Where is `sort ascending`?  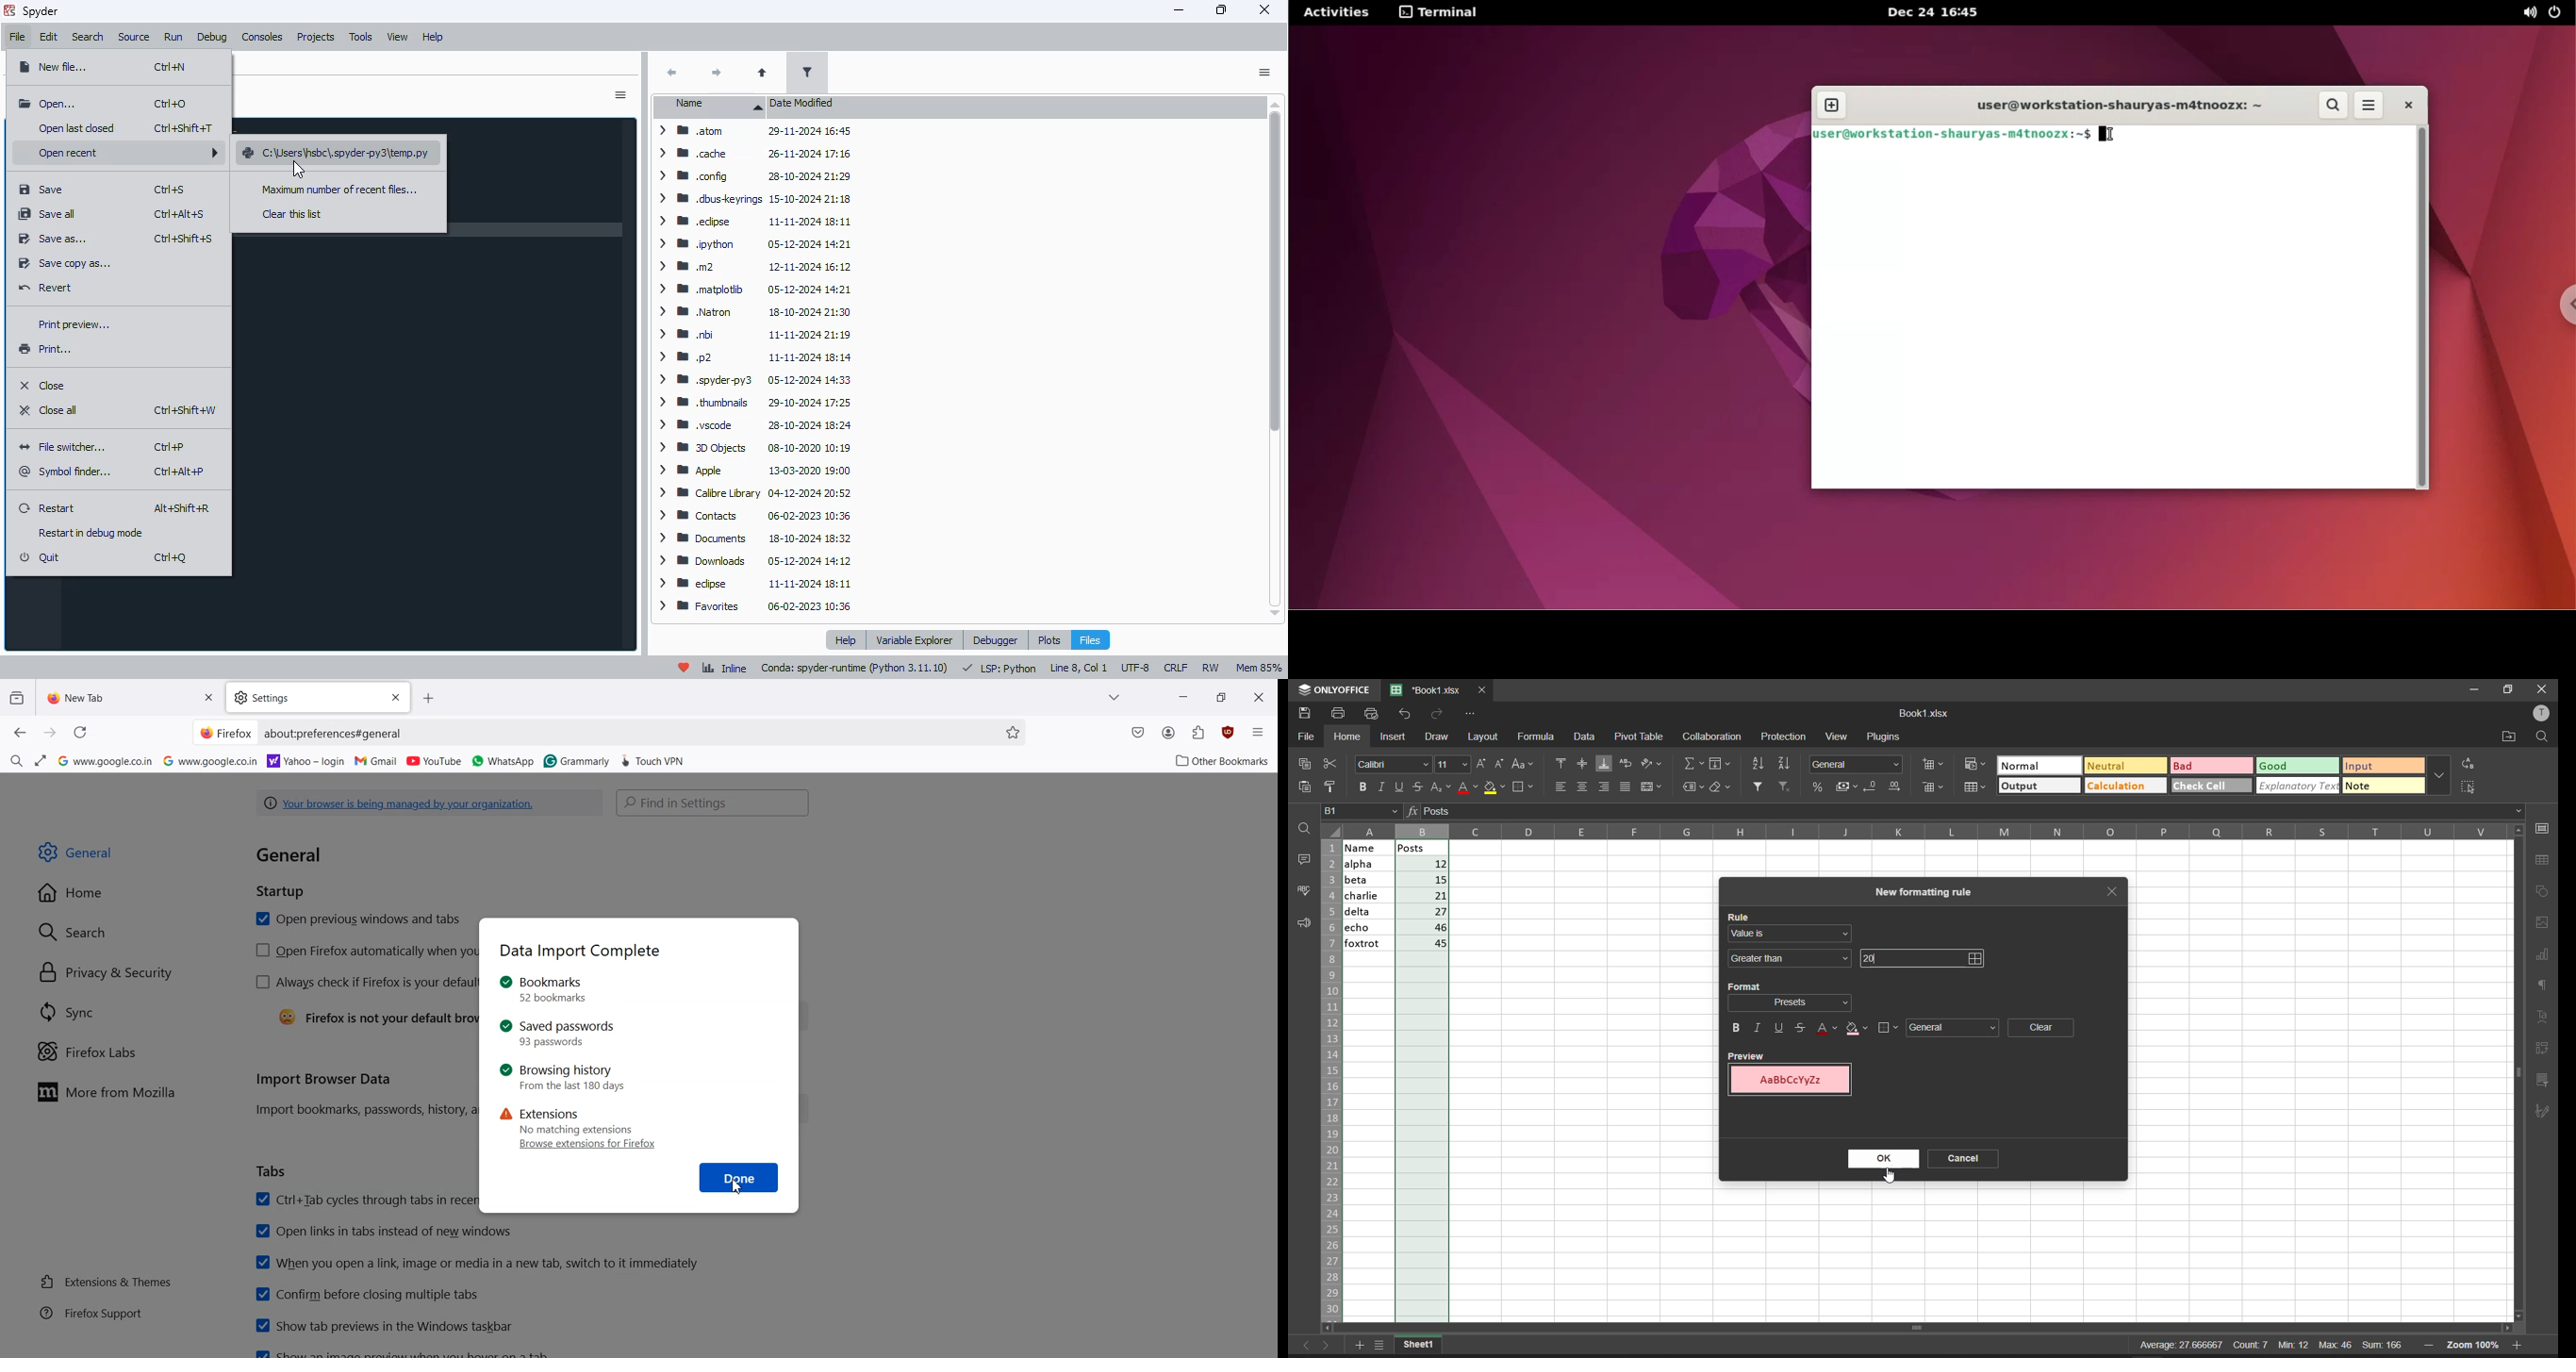
sort ascending is located at coordinates (1758, 764).